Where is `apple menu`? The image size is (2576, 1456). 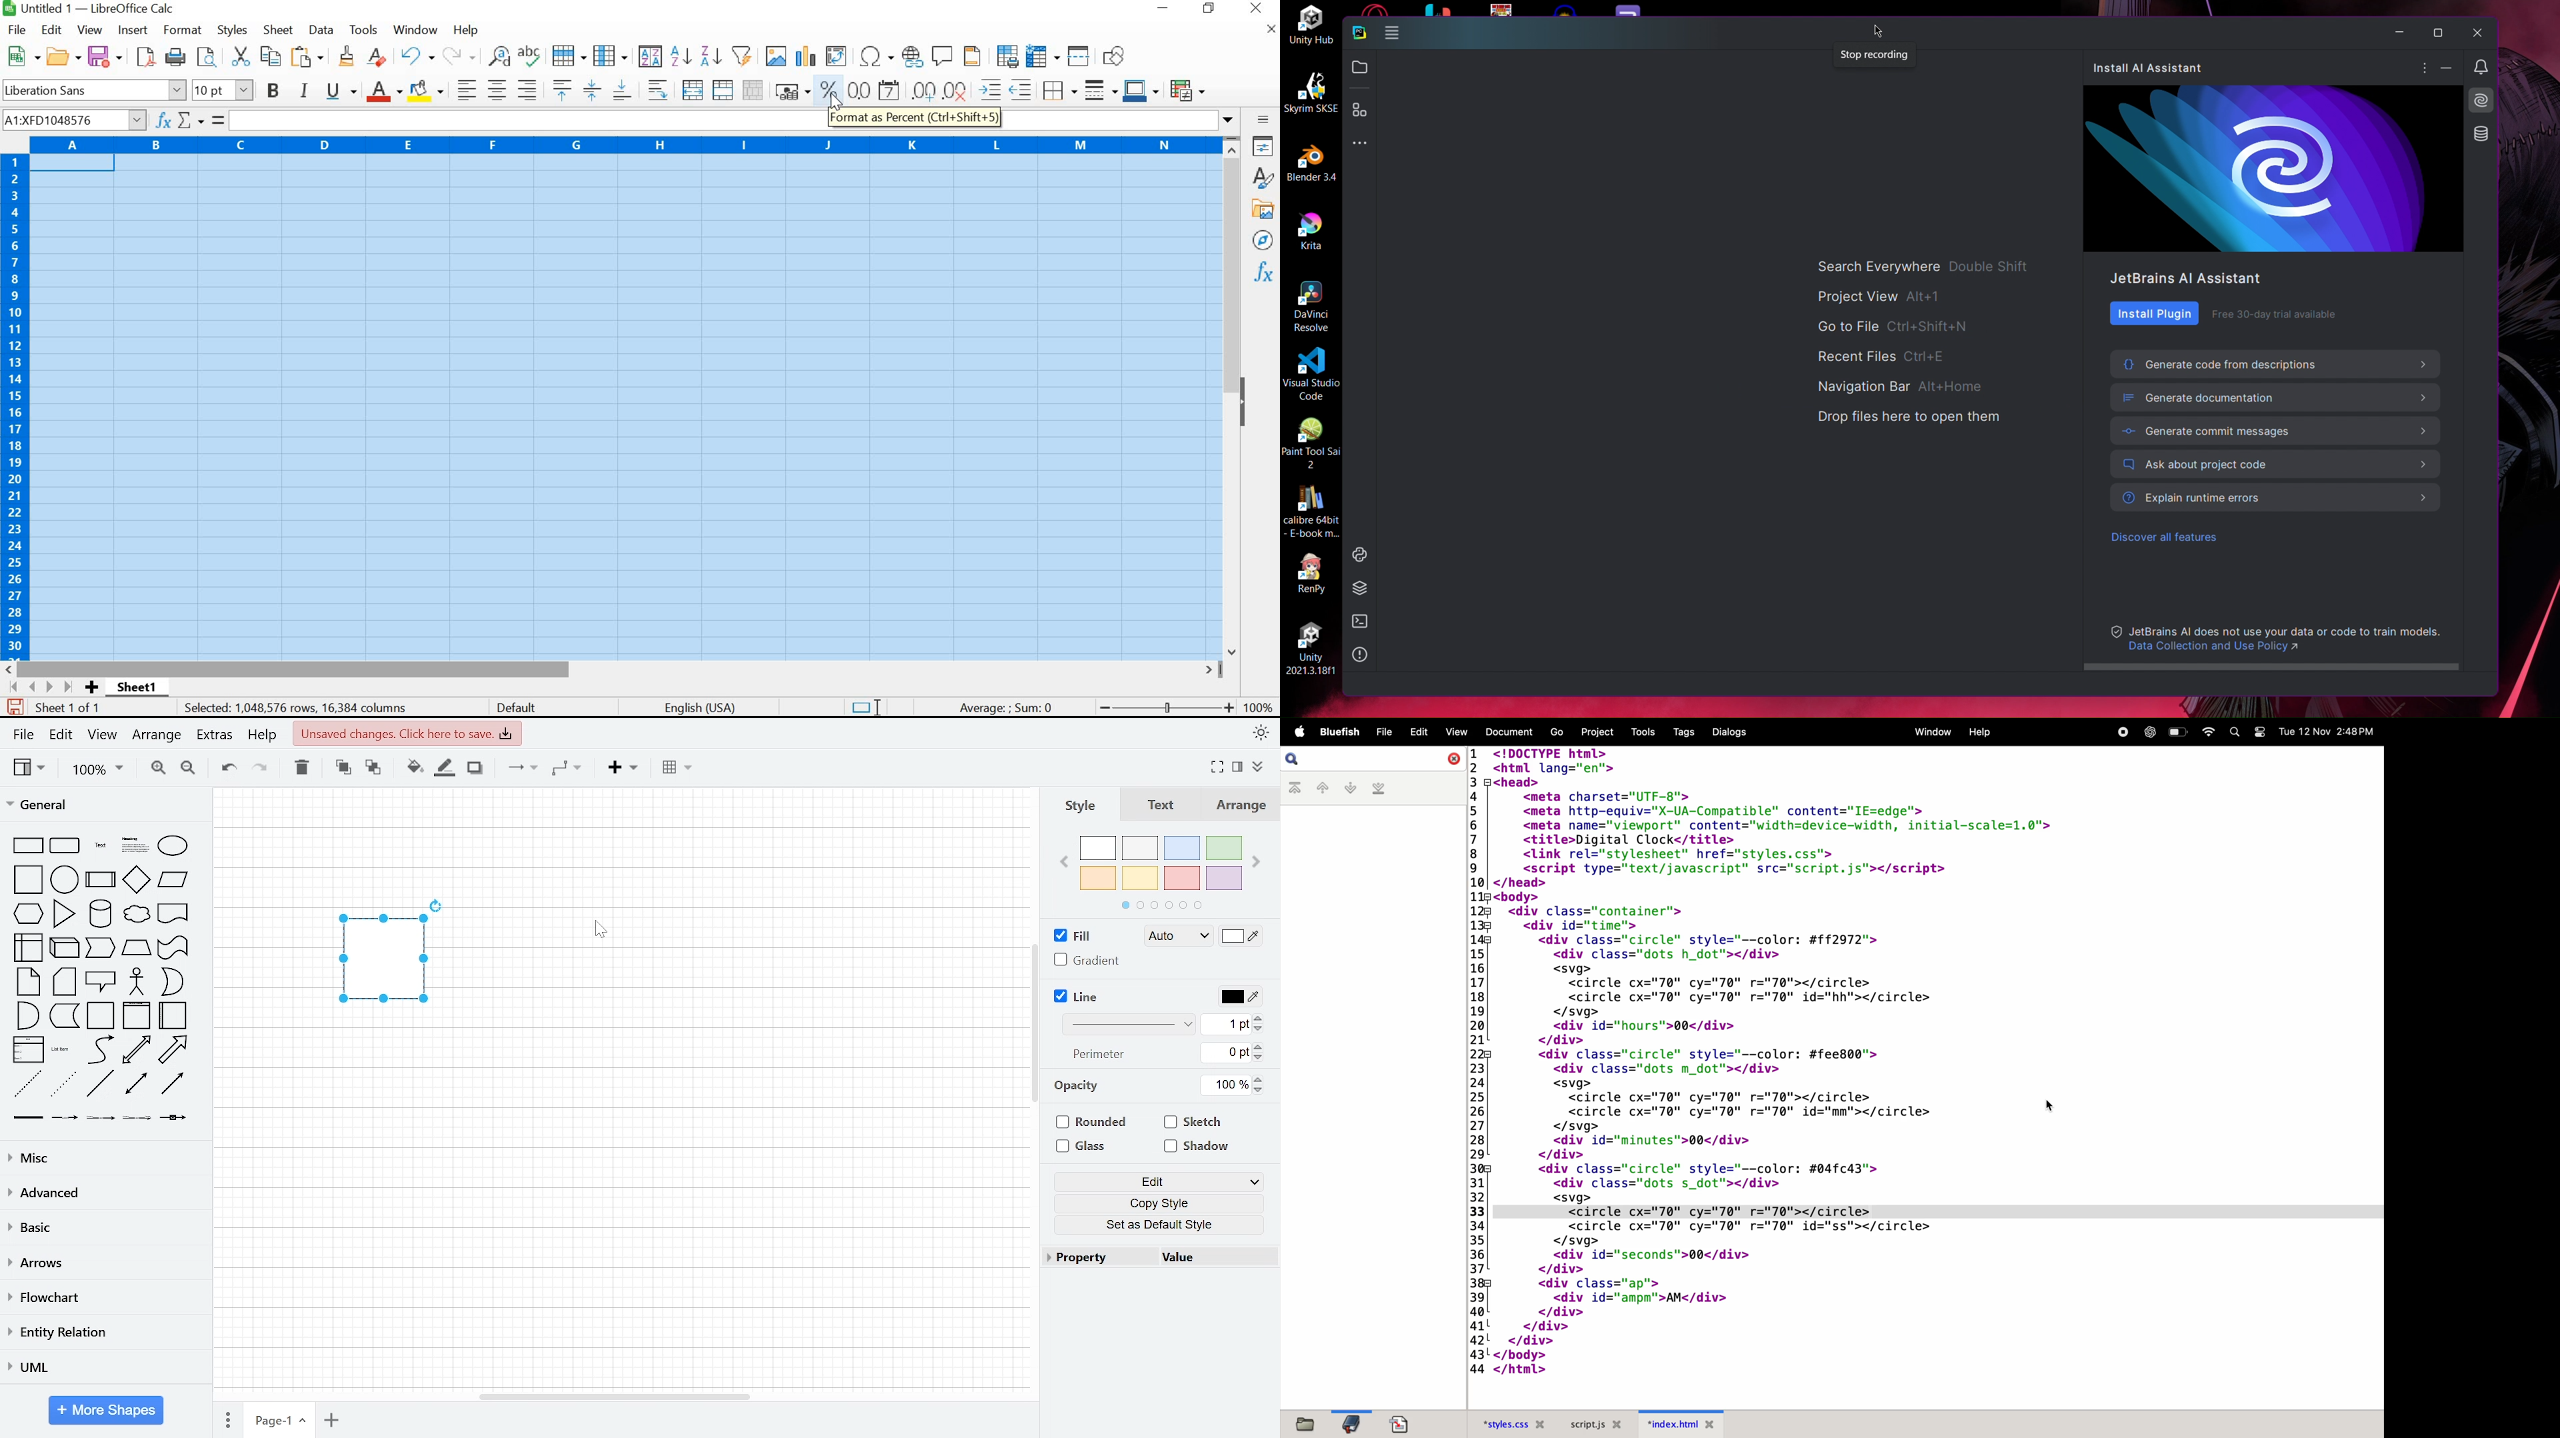 apple menu is located at coordinates (1294, 731).